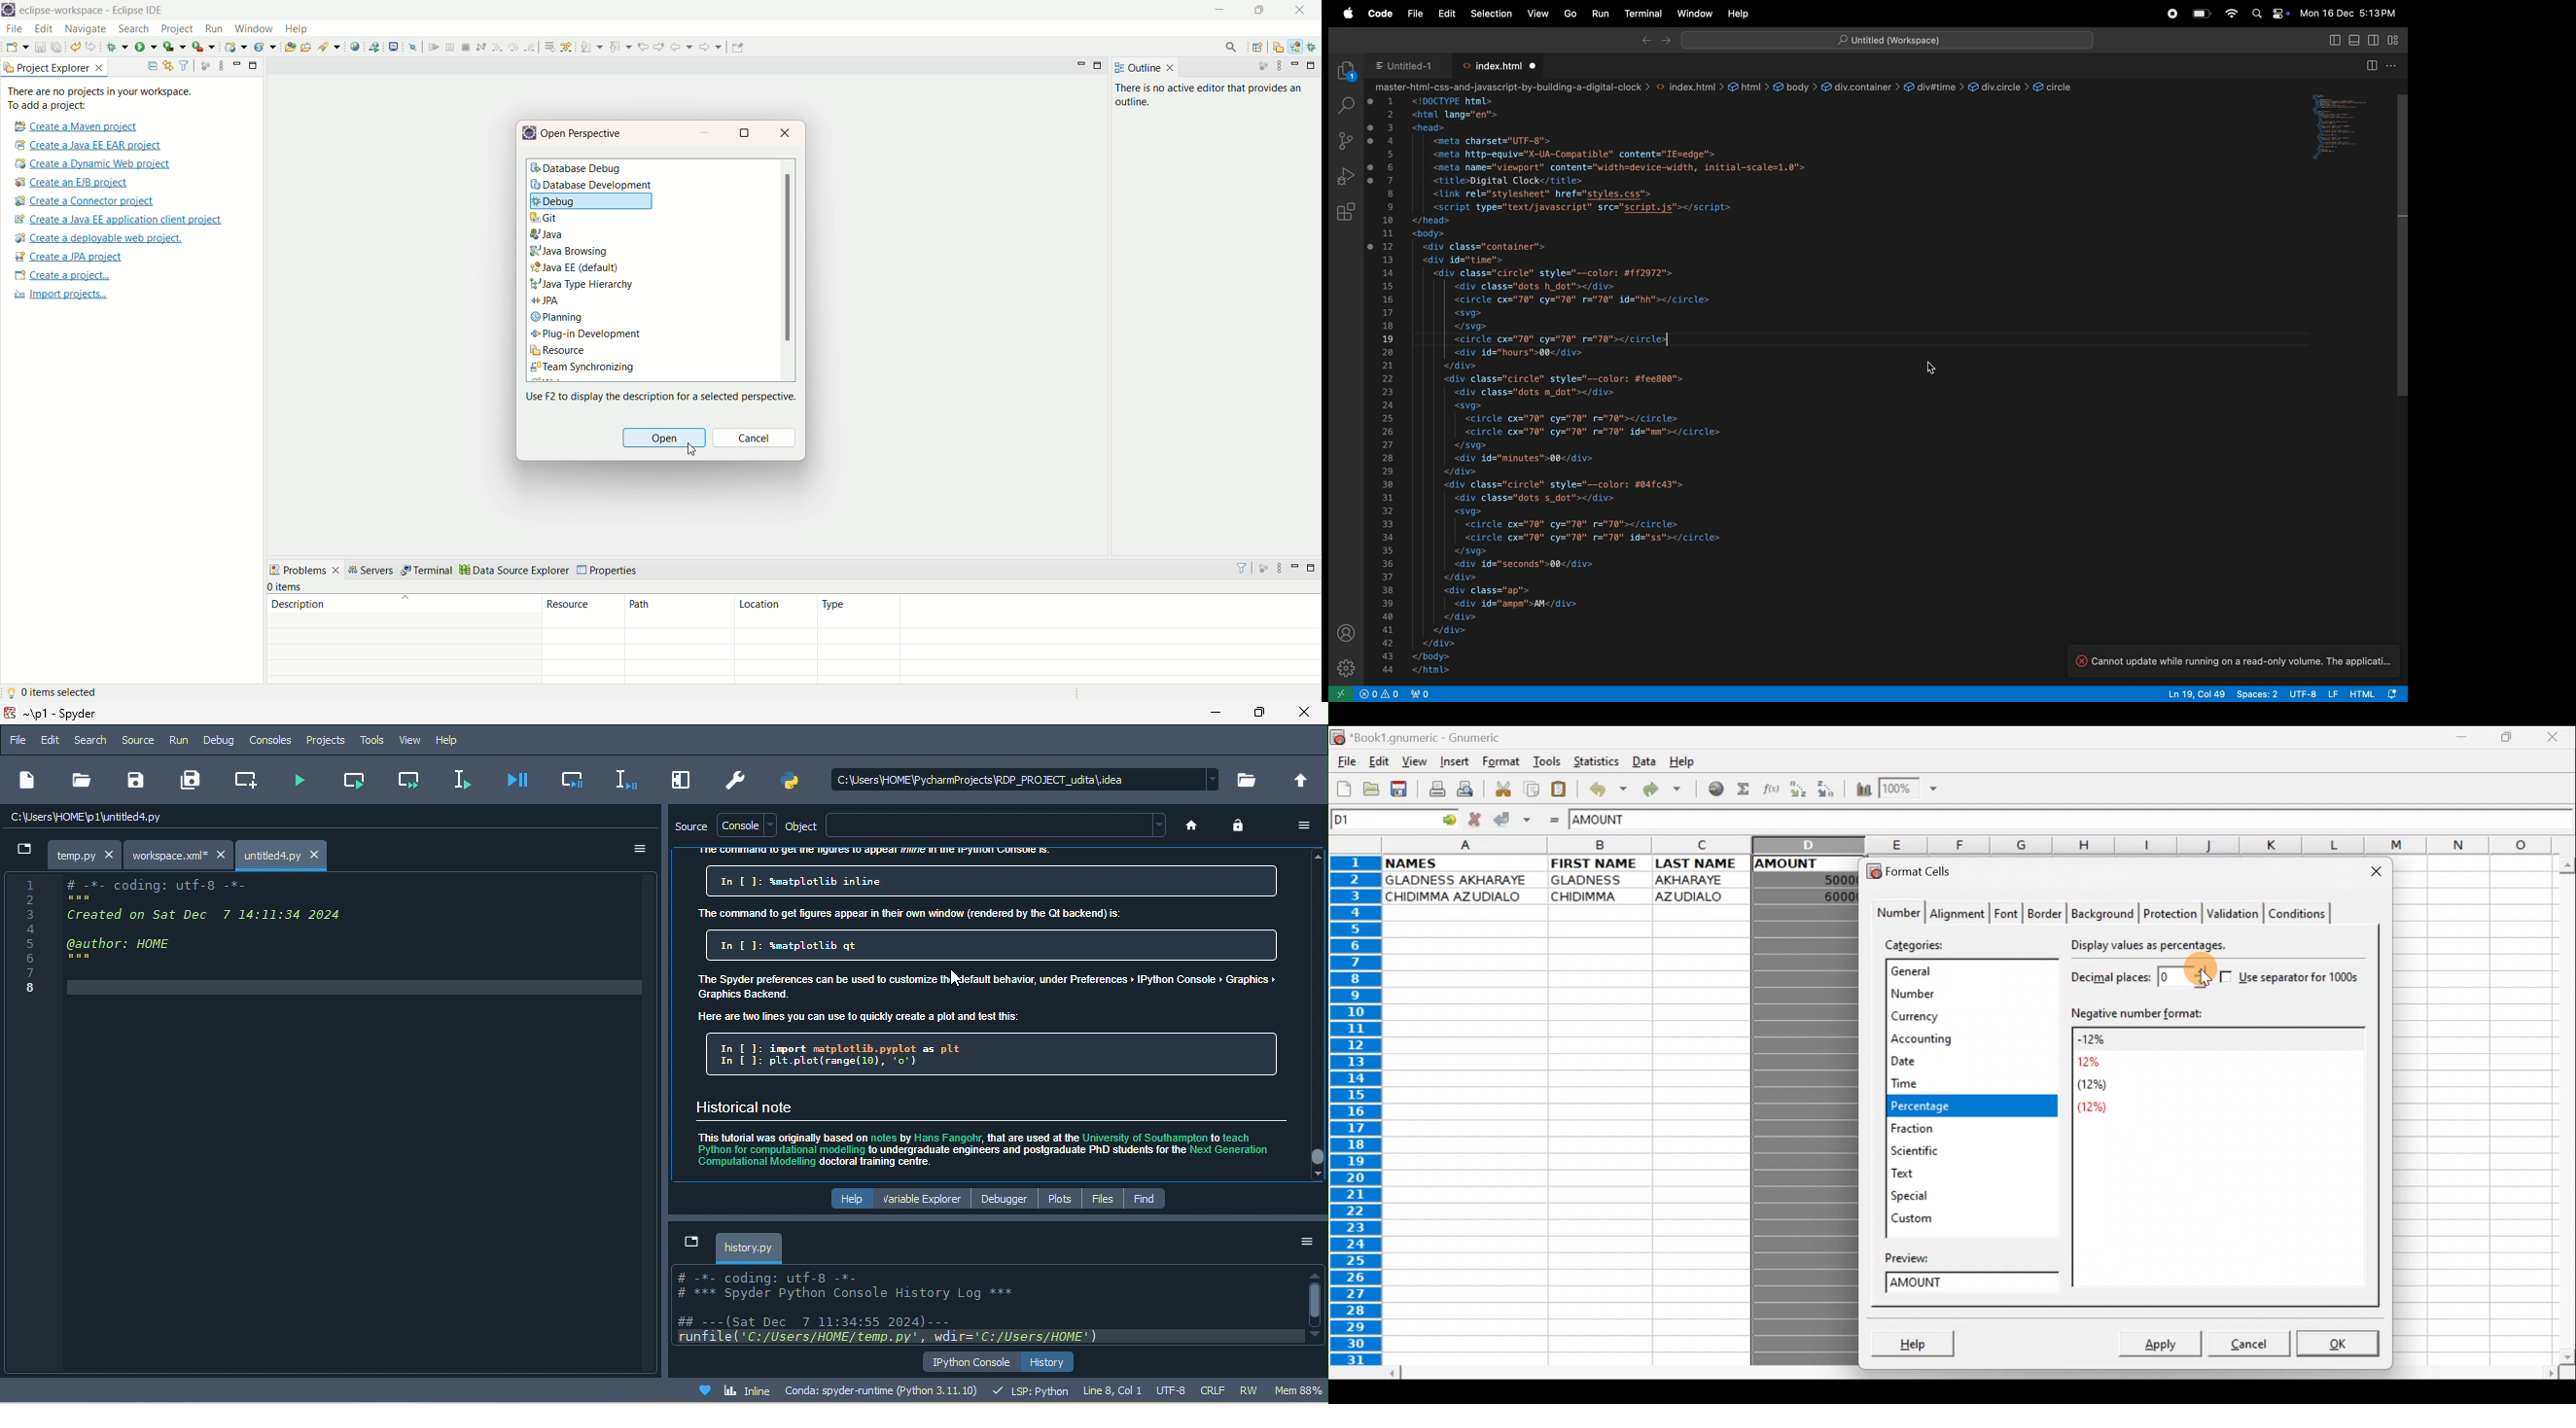 Image resolution: width=2576 pixels, height=1428 pixels. Describe the element at coordinates (1430, 234) in the screenshot. I see `<body>` at that location.